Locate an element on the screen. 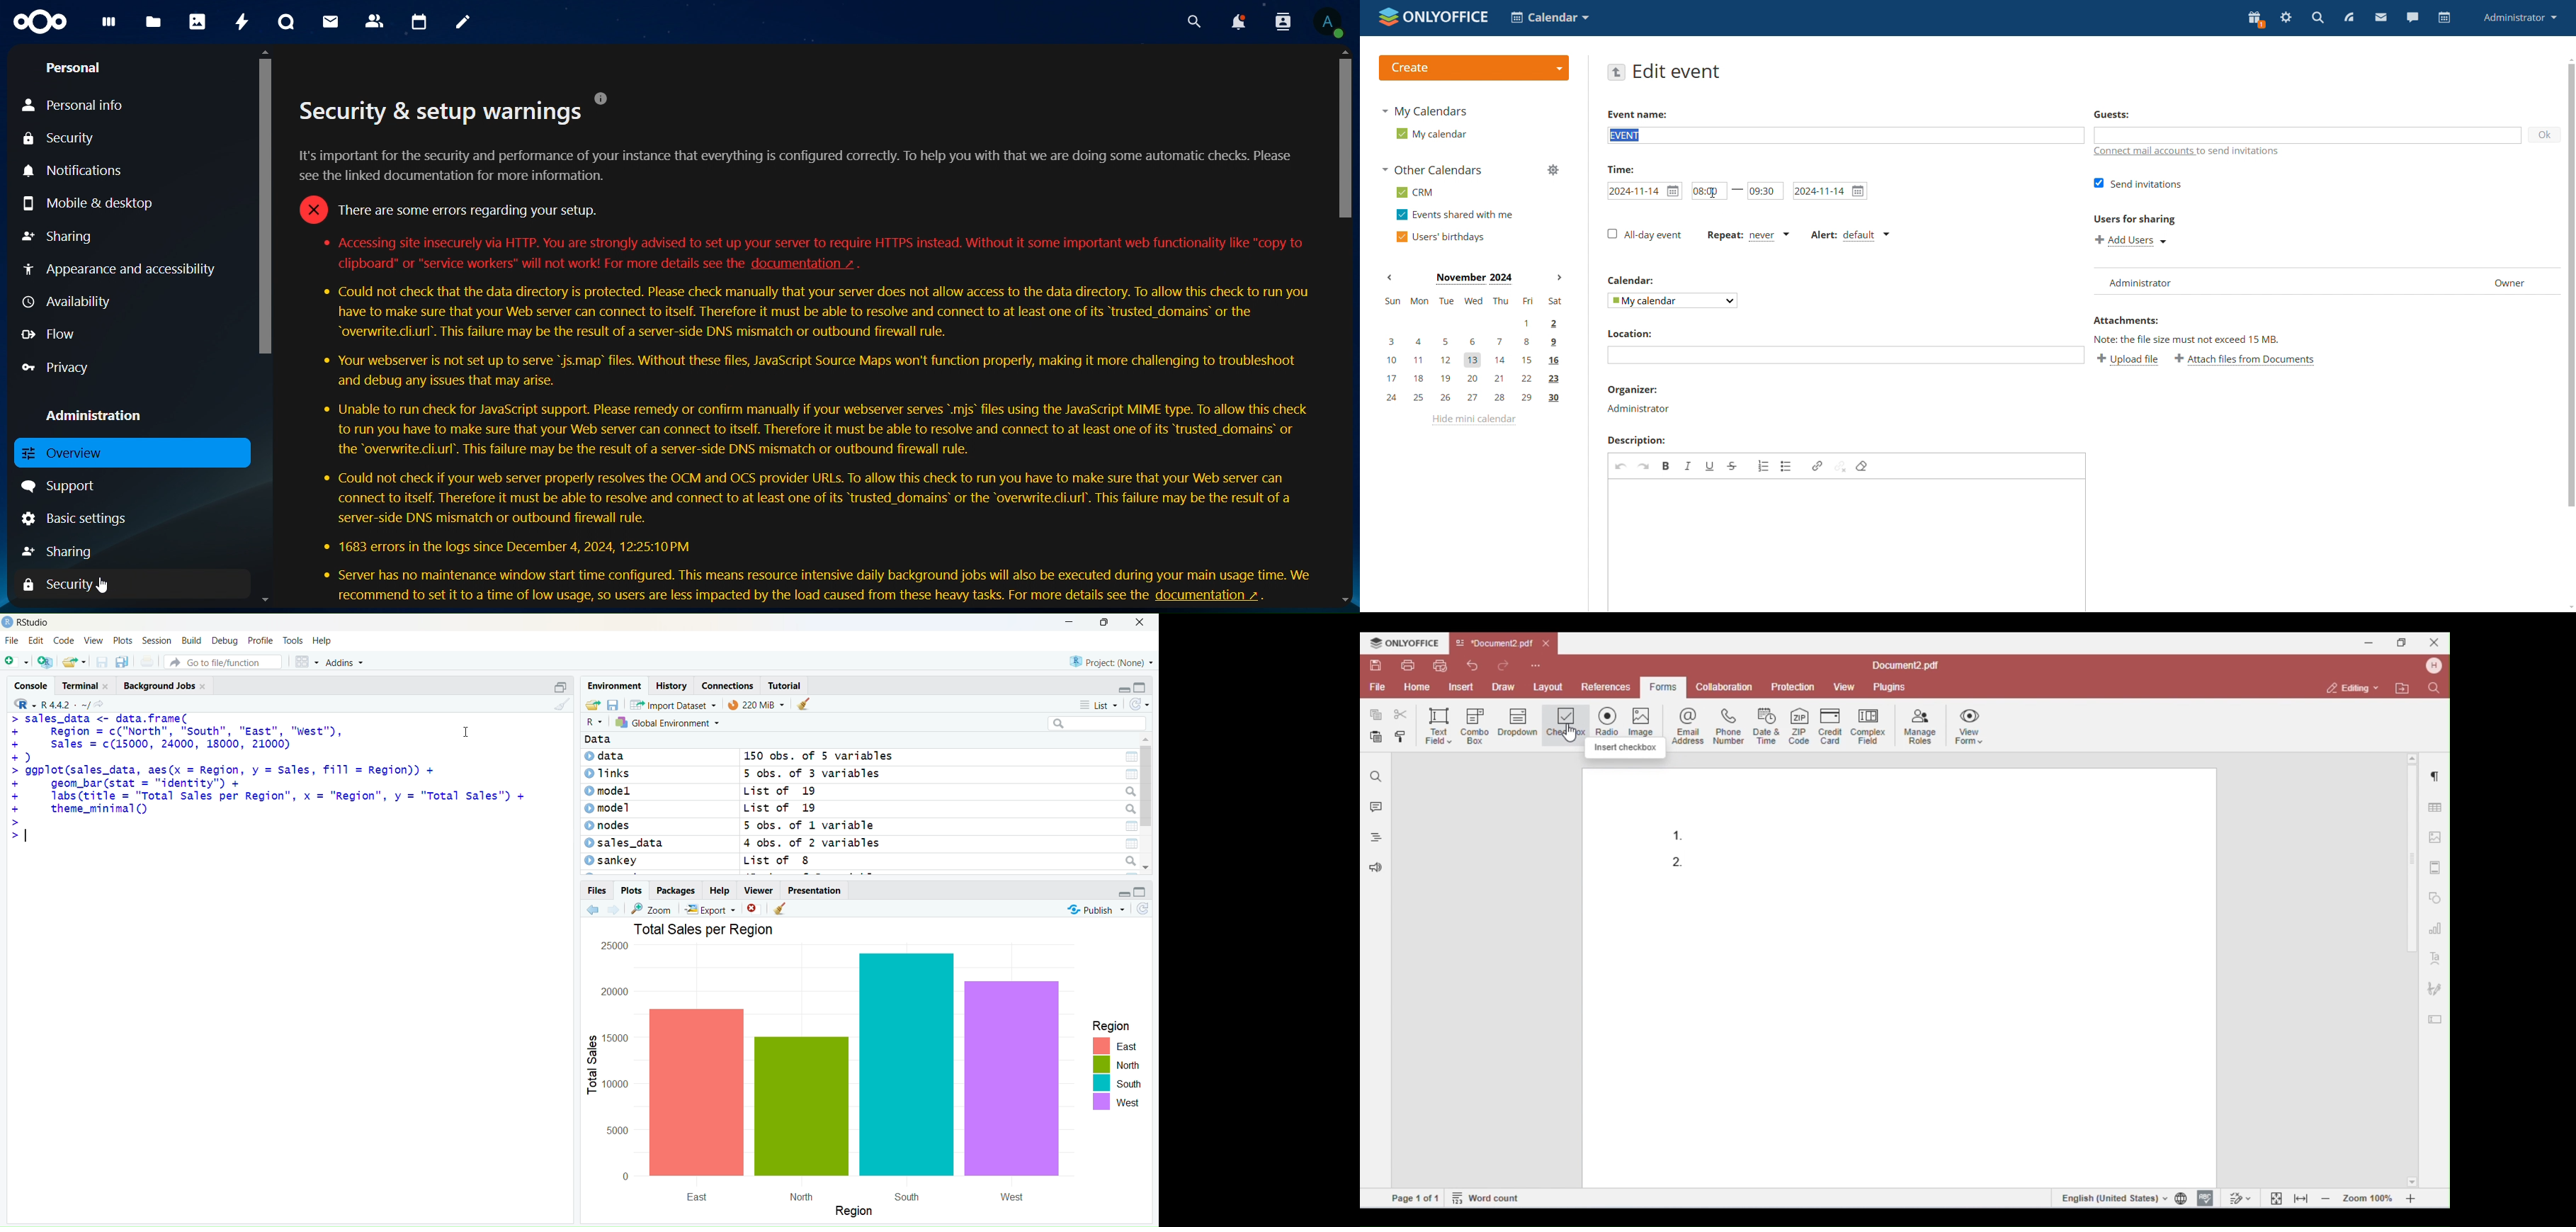 The image size is (2576, 1232). attach file from documents is located at coordinates (2244, 360).